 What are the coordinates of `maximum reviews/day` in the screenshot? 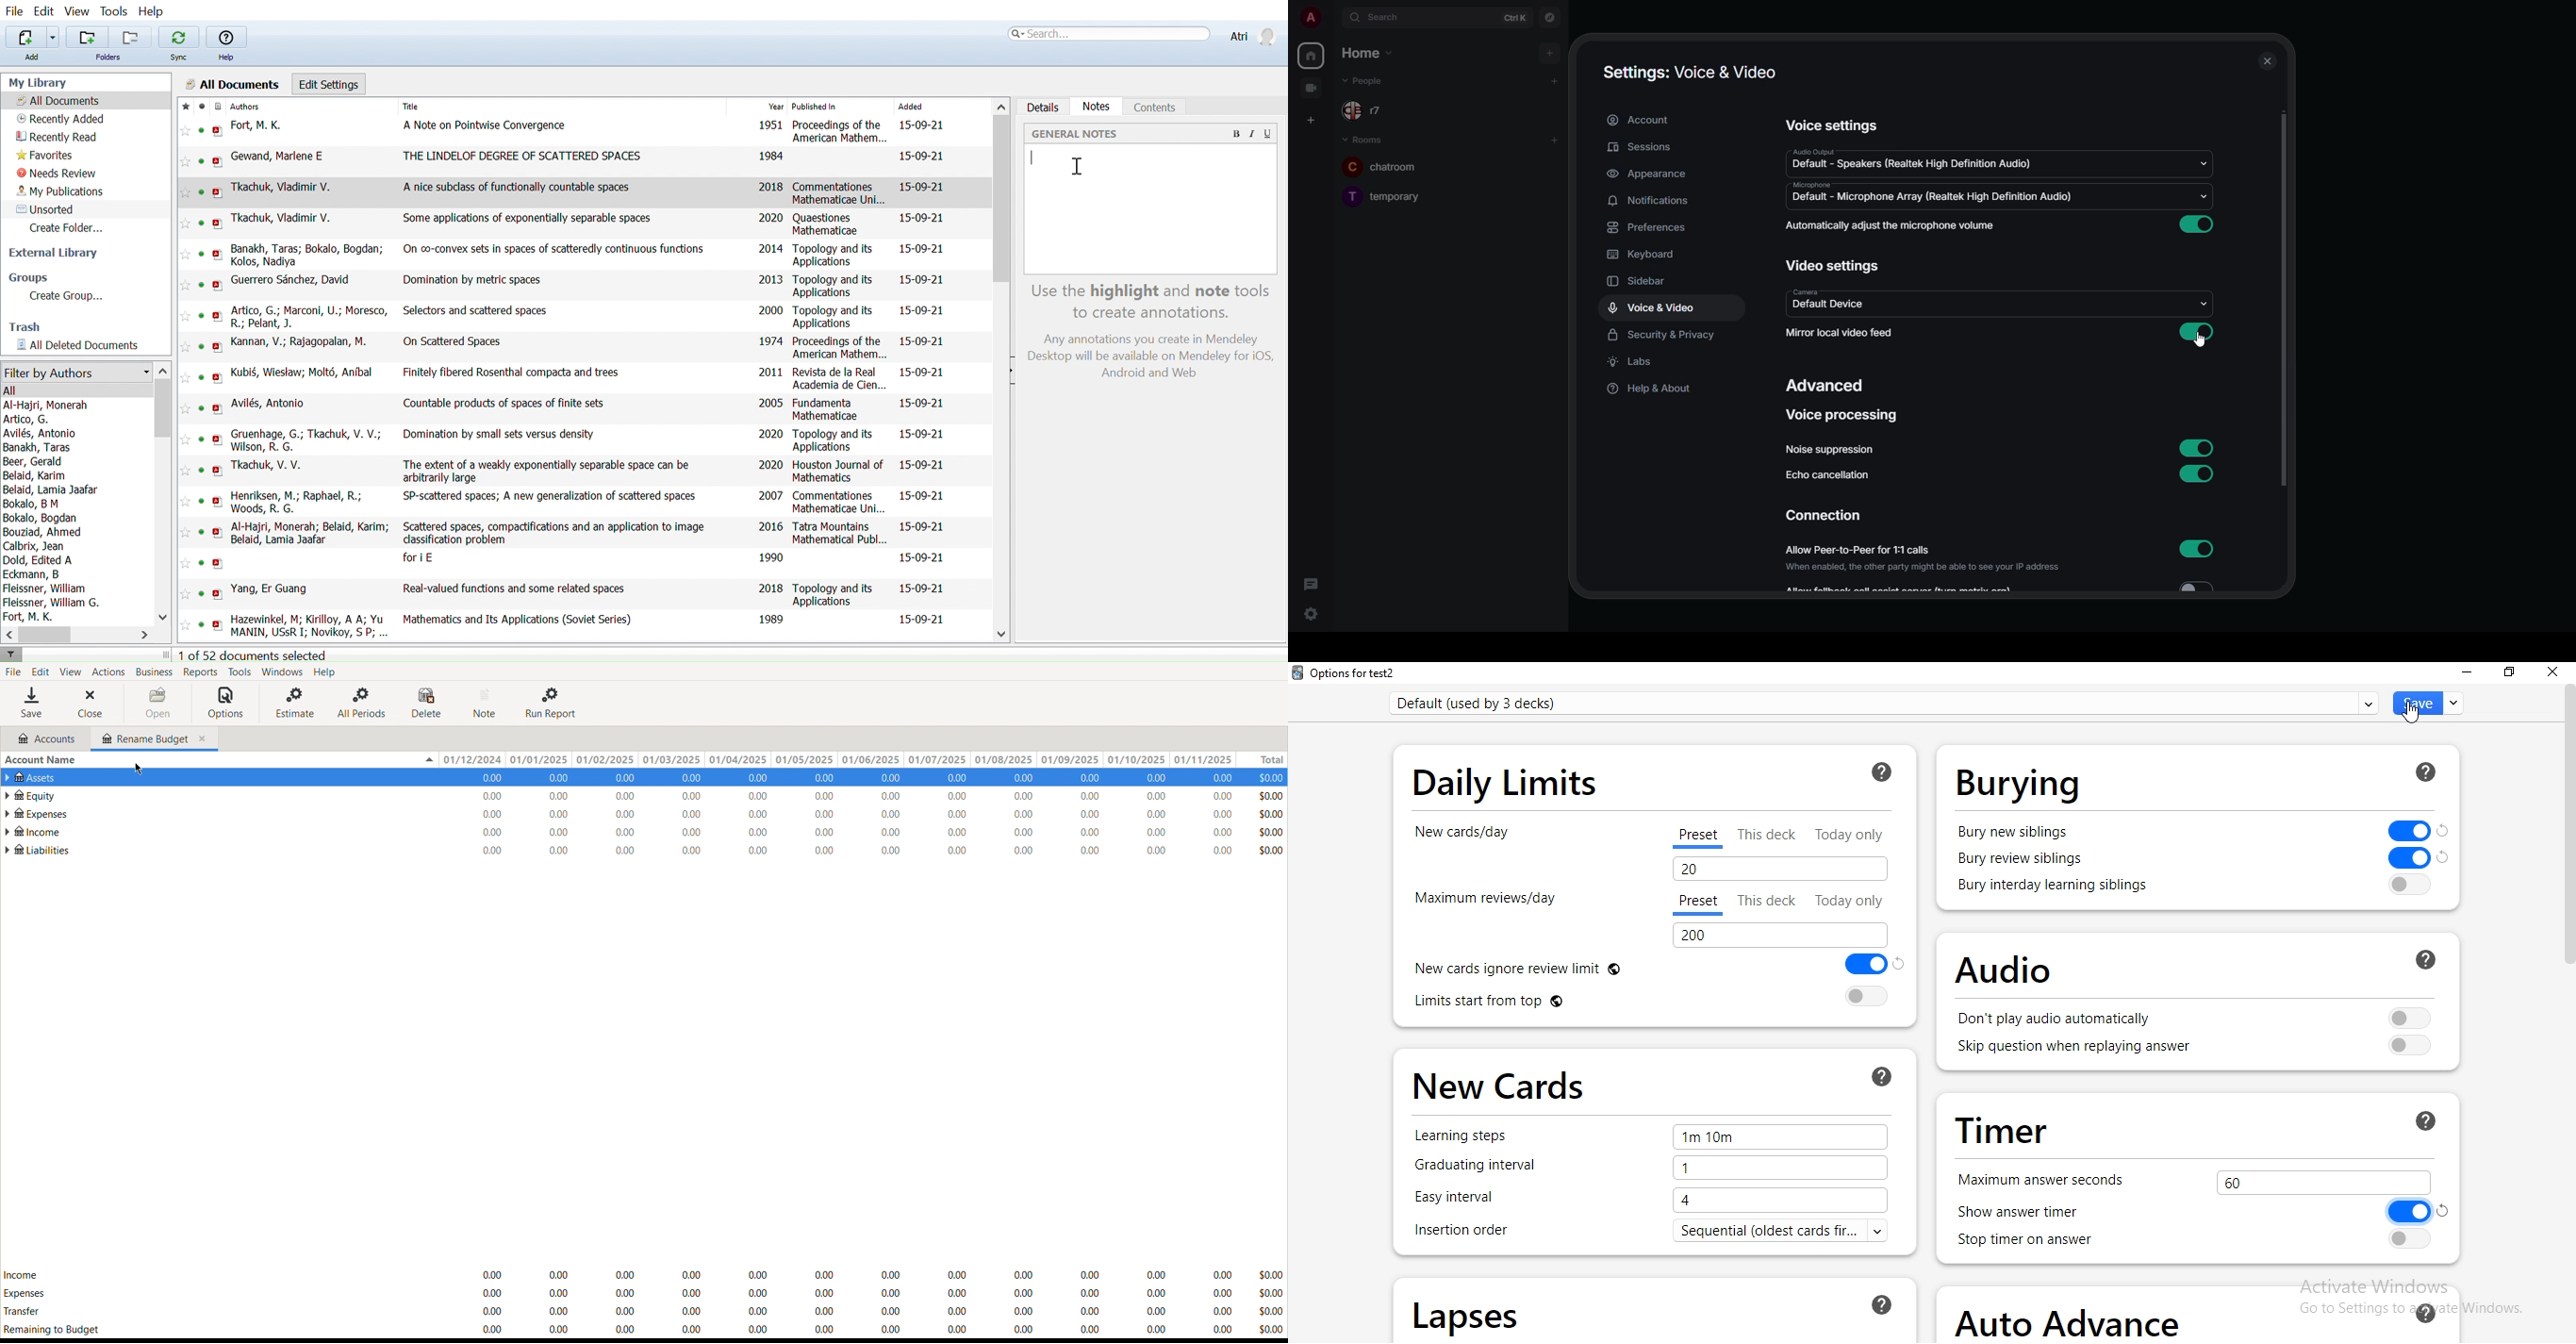 It's located at (1475, 894).